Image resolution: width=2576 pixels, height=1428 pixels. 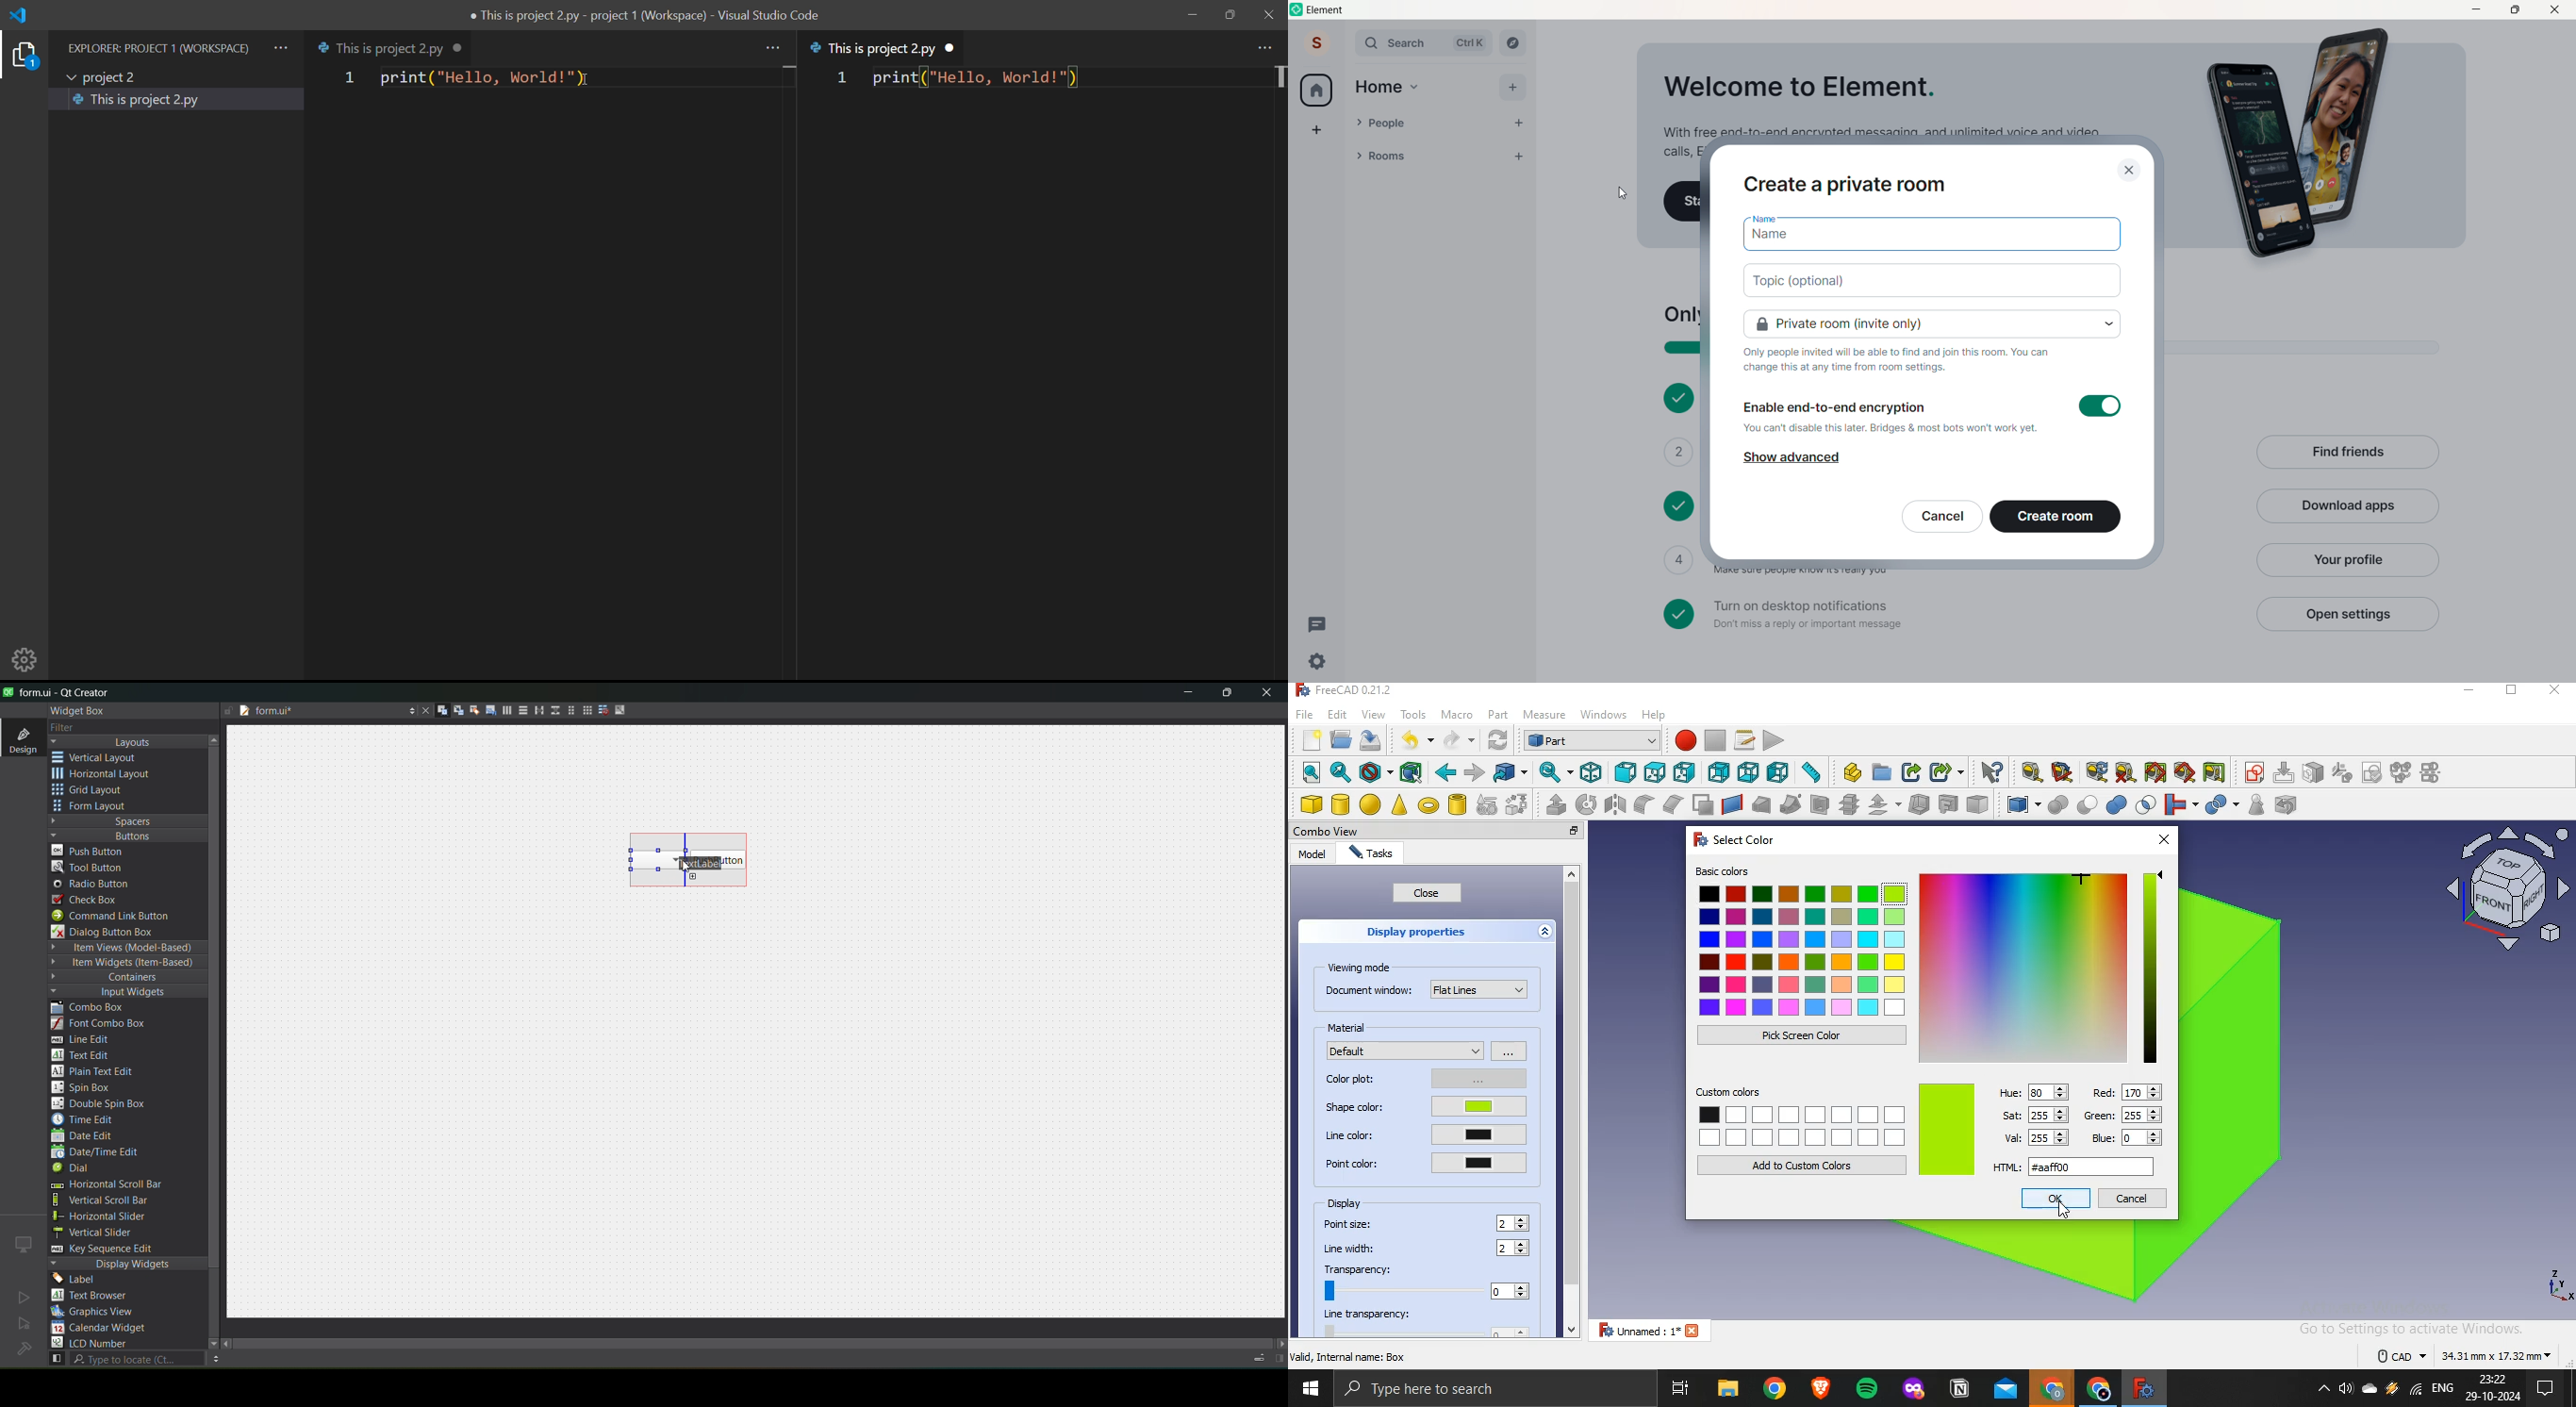 I want to click on help, so click(x=1655, y=714).